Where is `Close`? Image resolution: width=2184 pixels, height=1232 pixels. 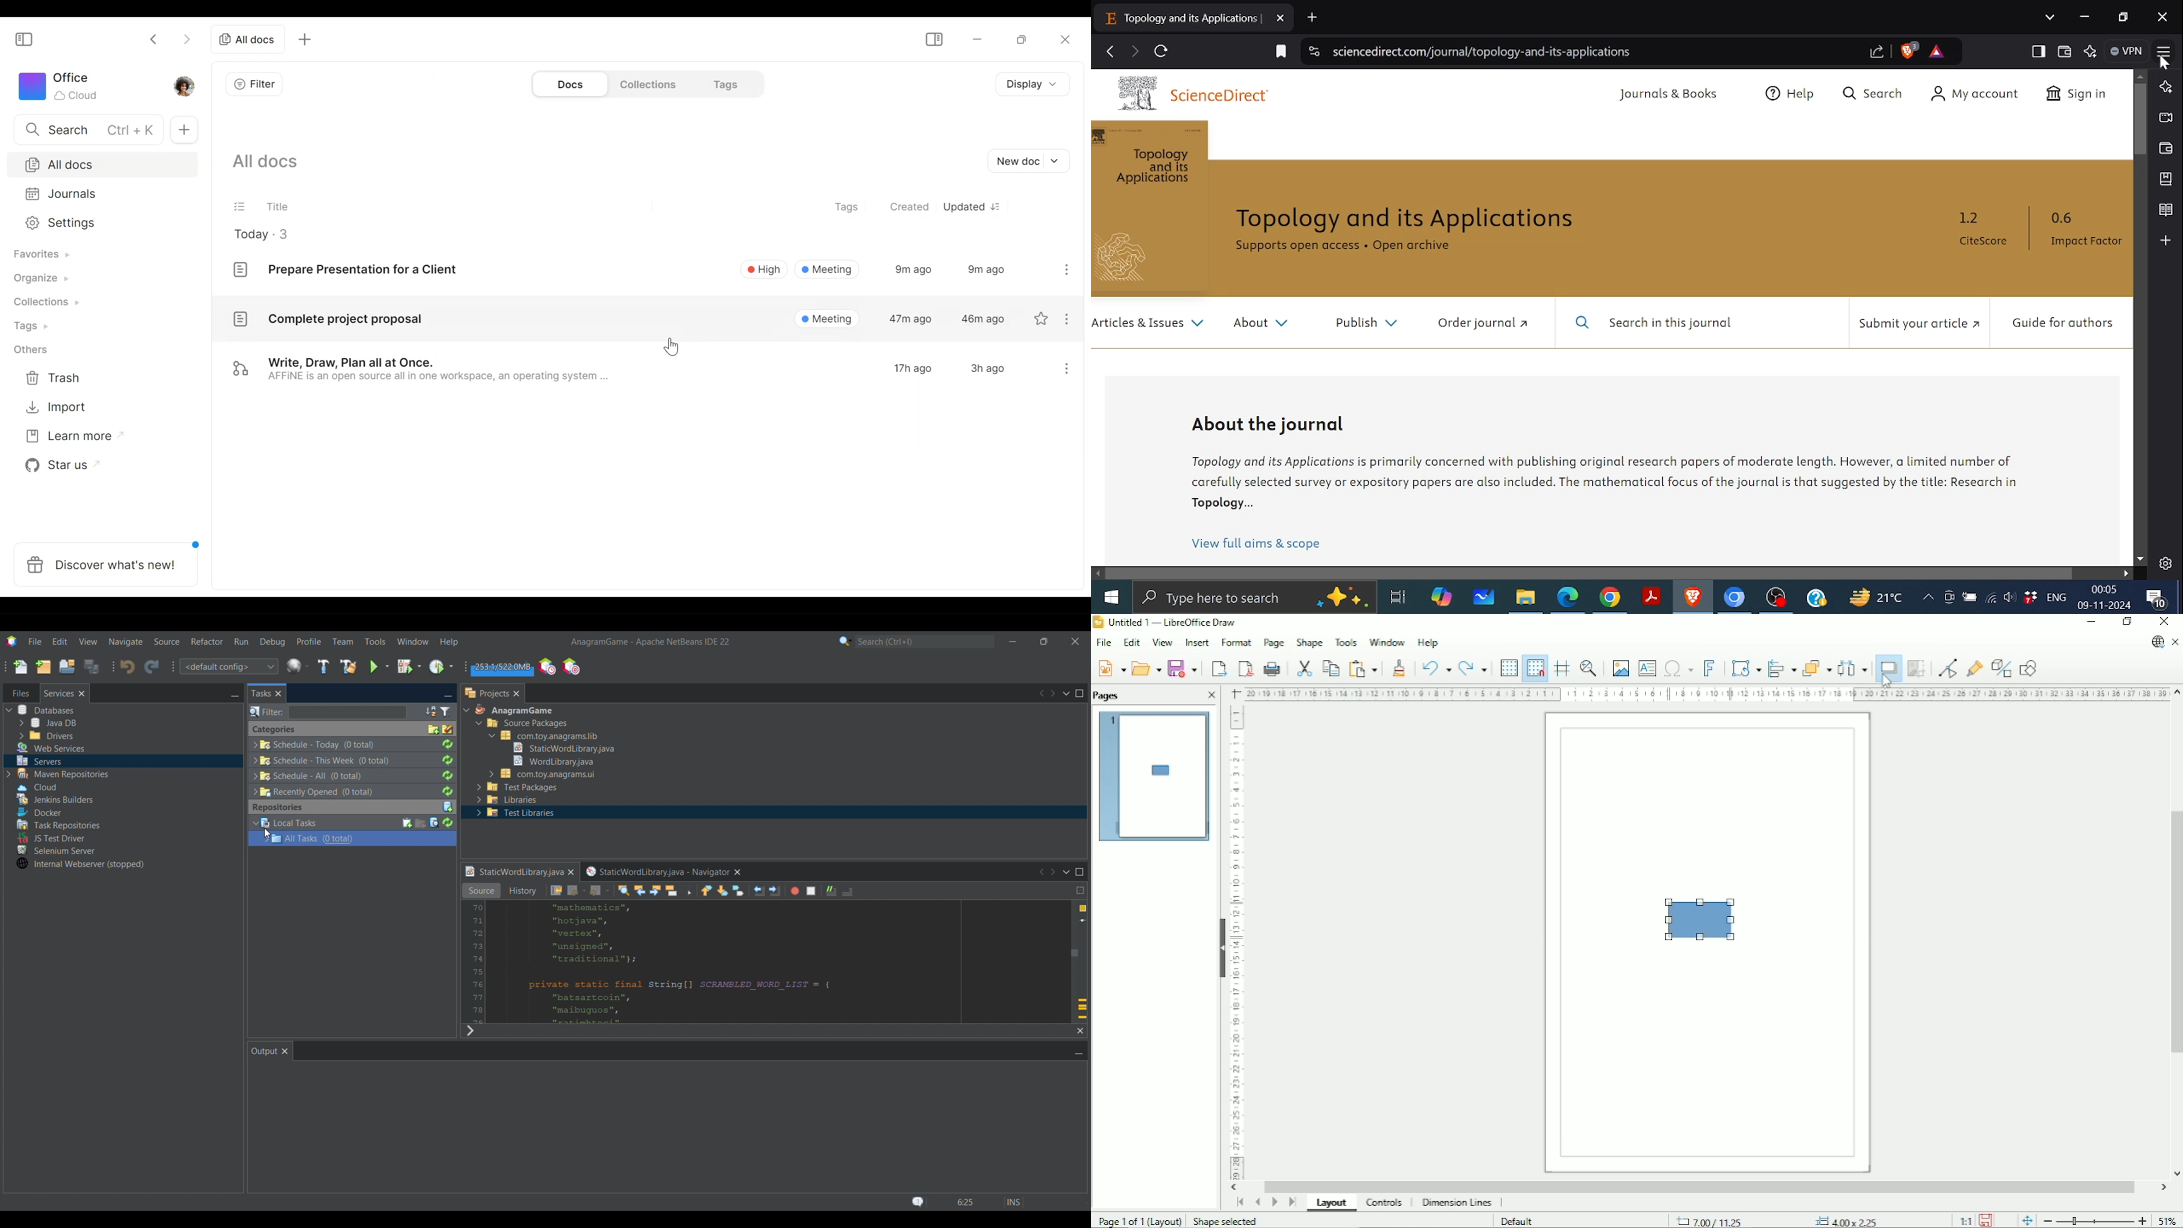
Close is located at coordinates (1211, 695).